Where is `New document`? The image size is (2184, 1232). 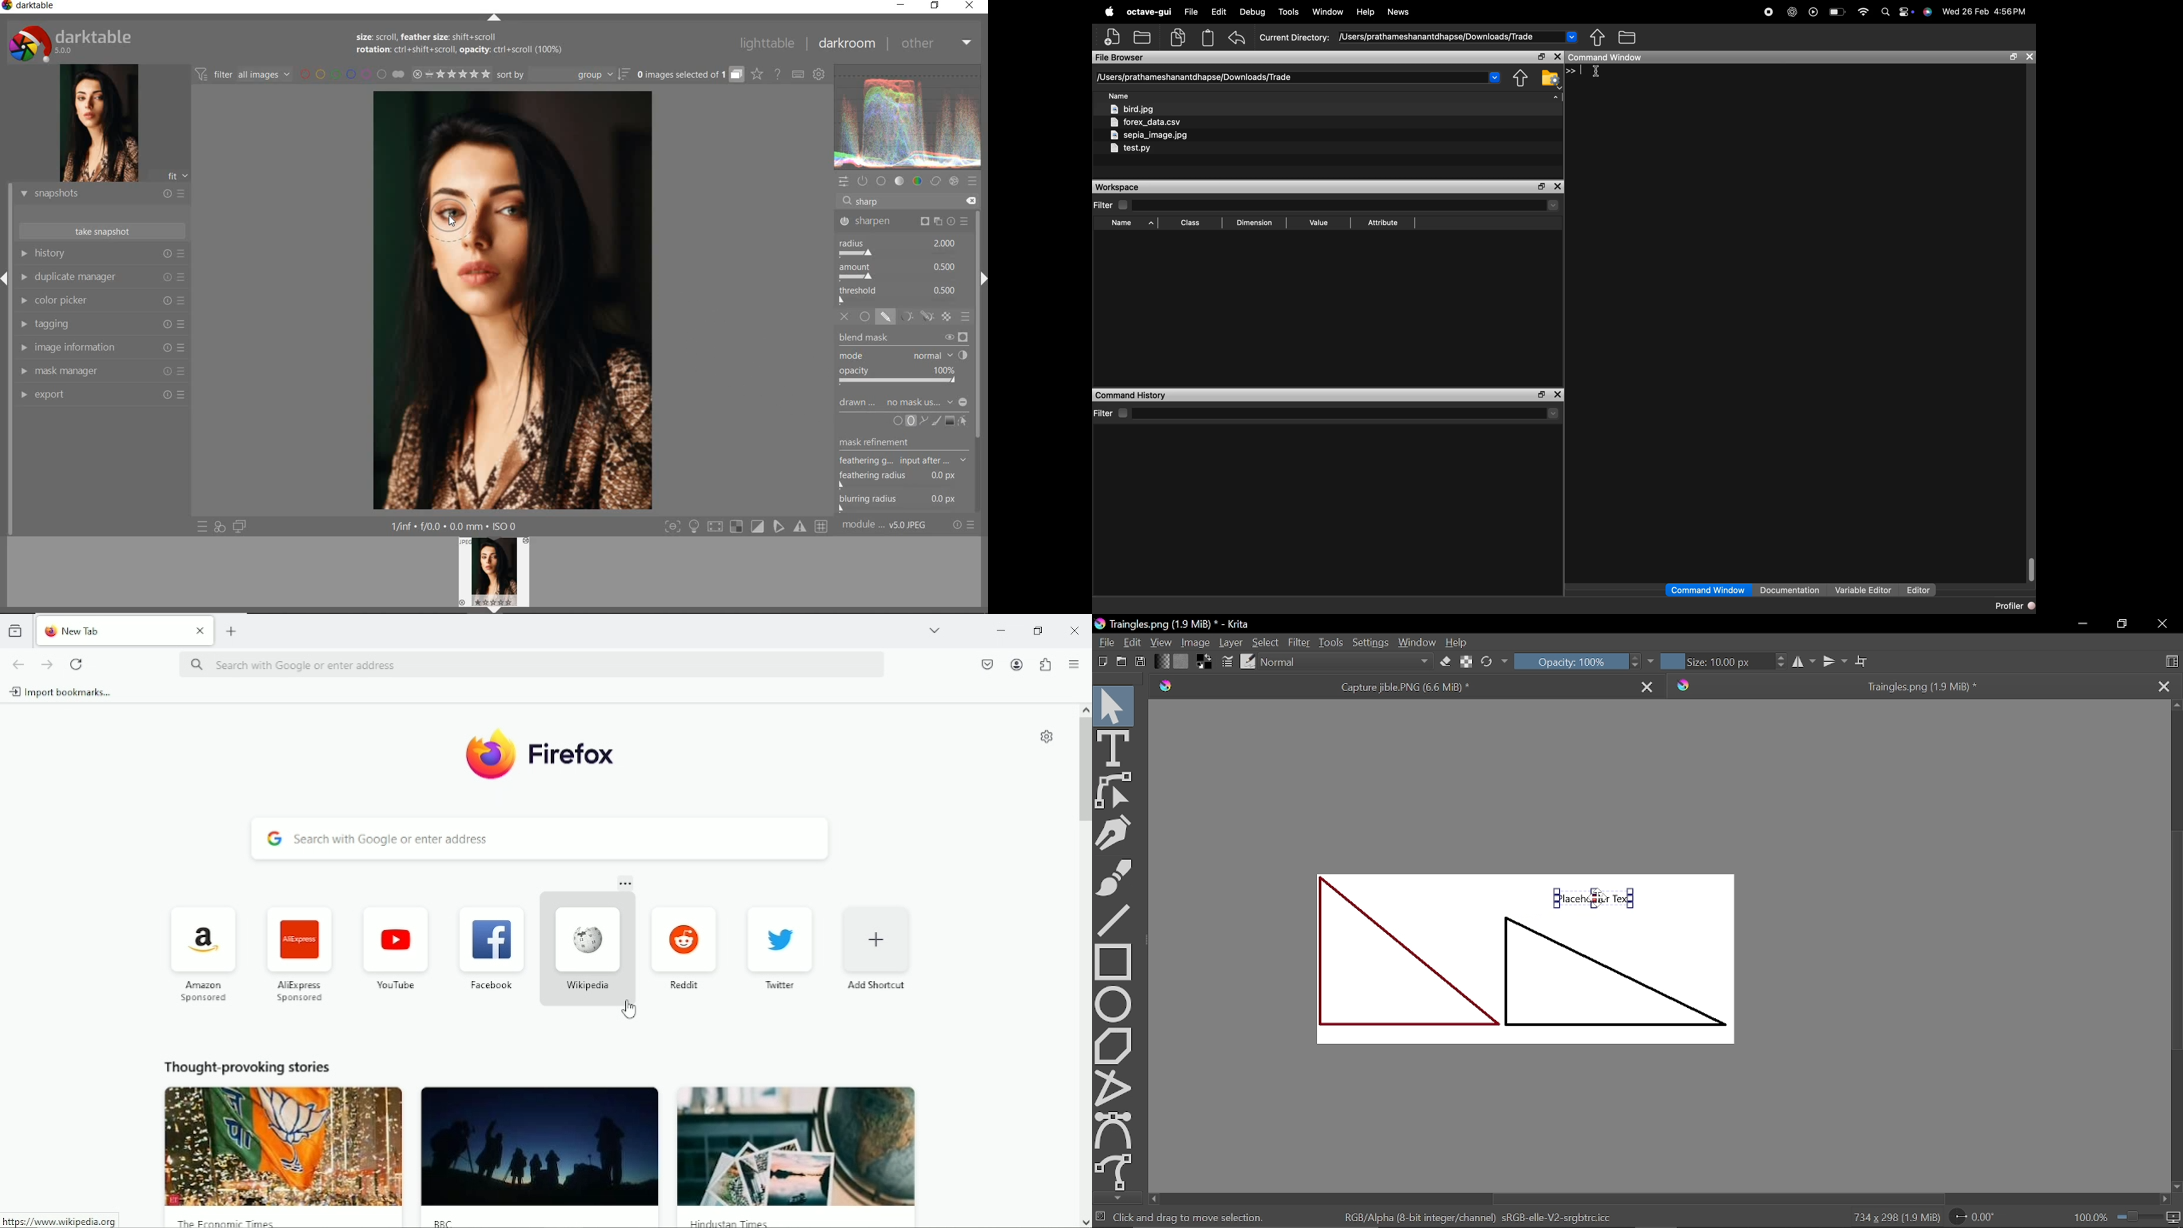 New document is located at coordinates (1101, 662).